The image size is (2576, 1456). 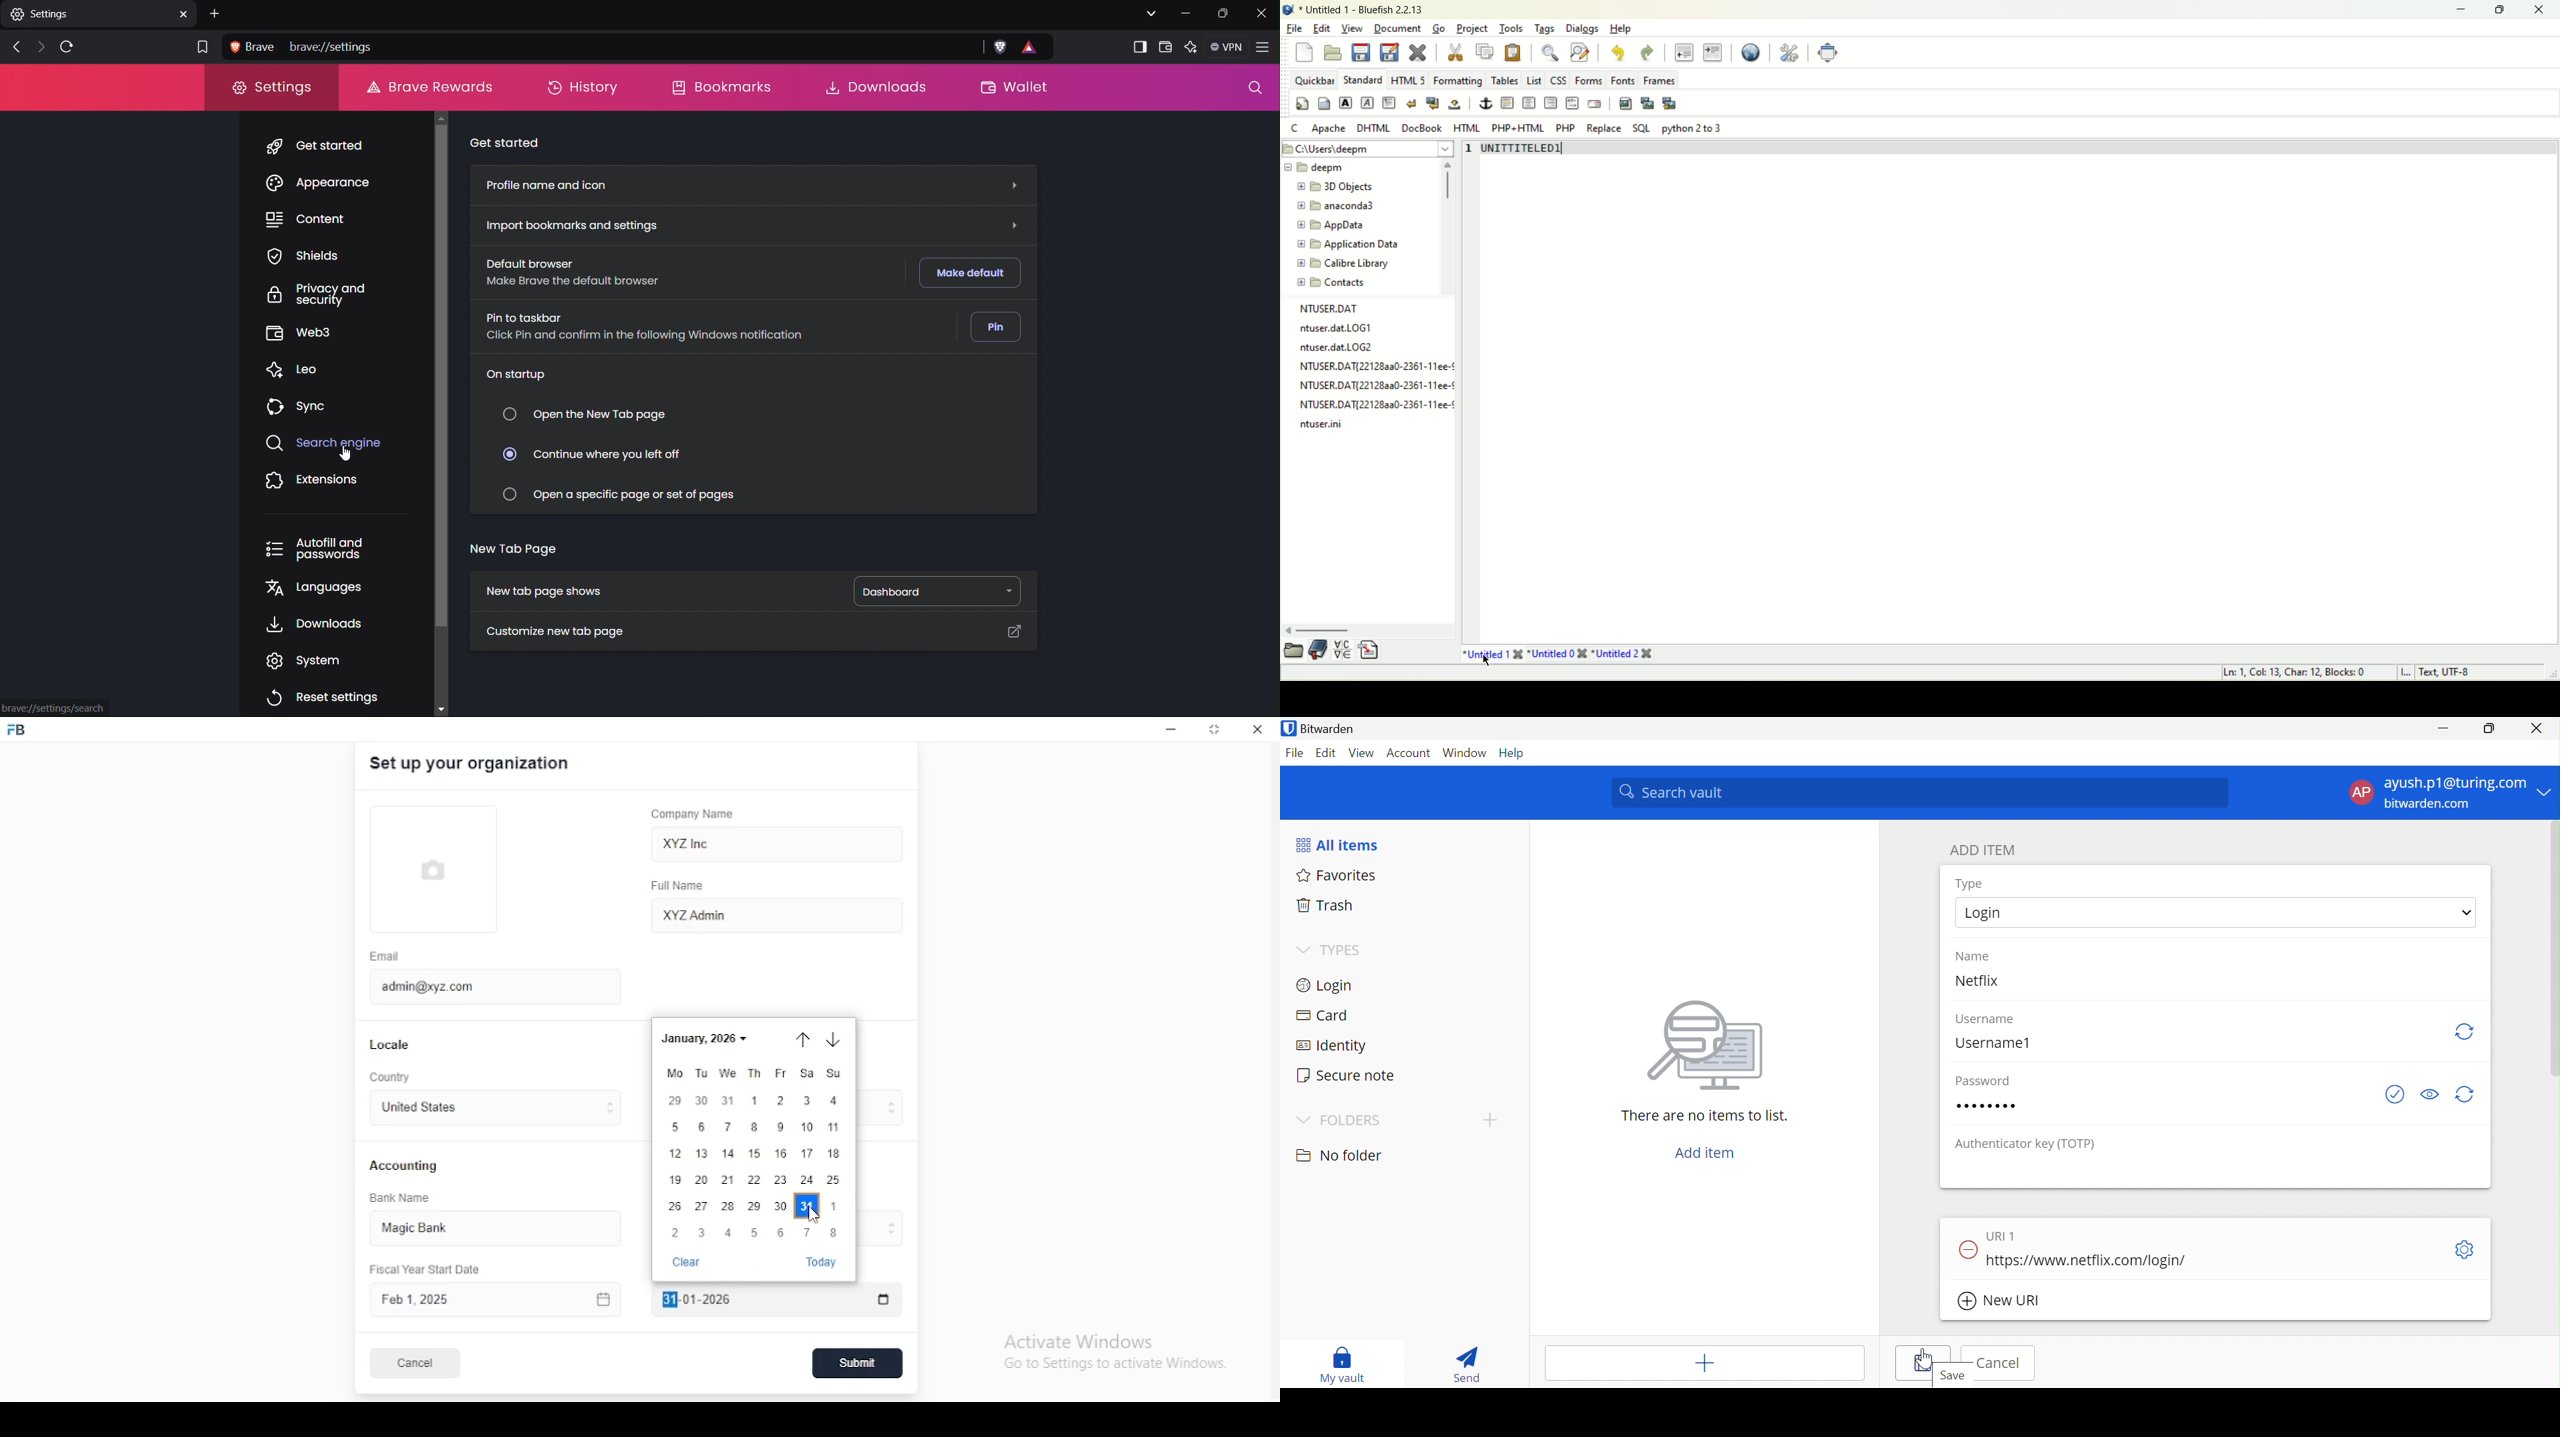 I want to click on 24, so click(x=806, y=1180).